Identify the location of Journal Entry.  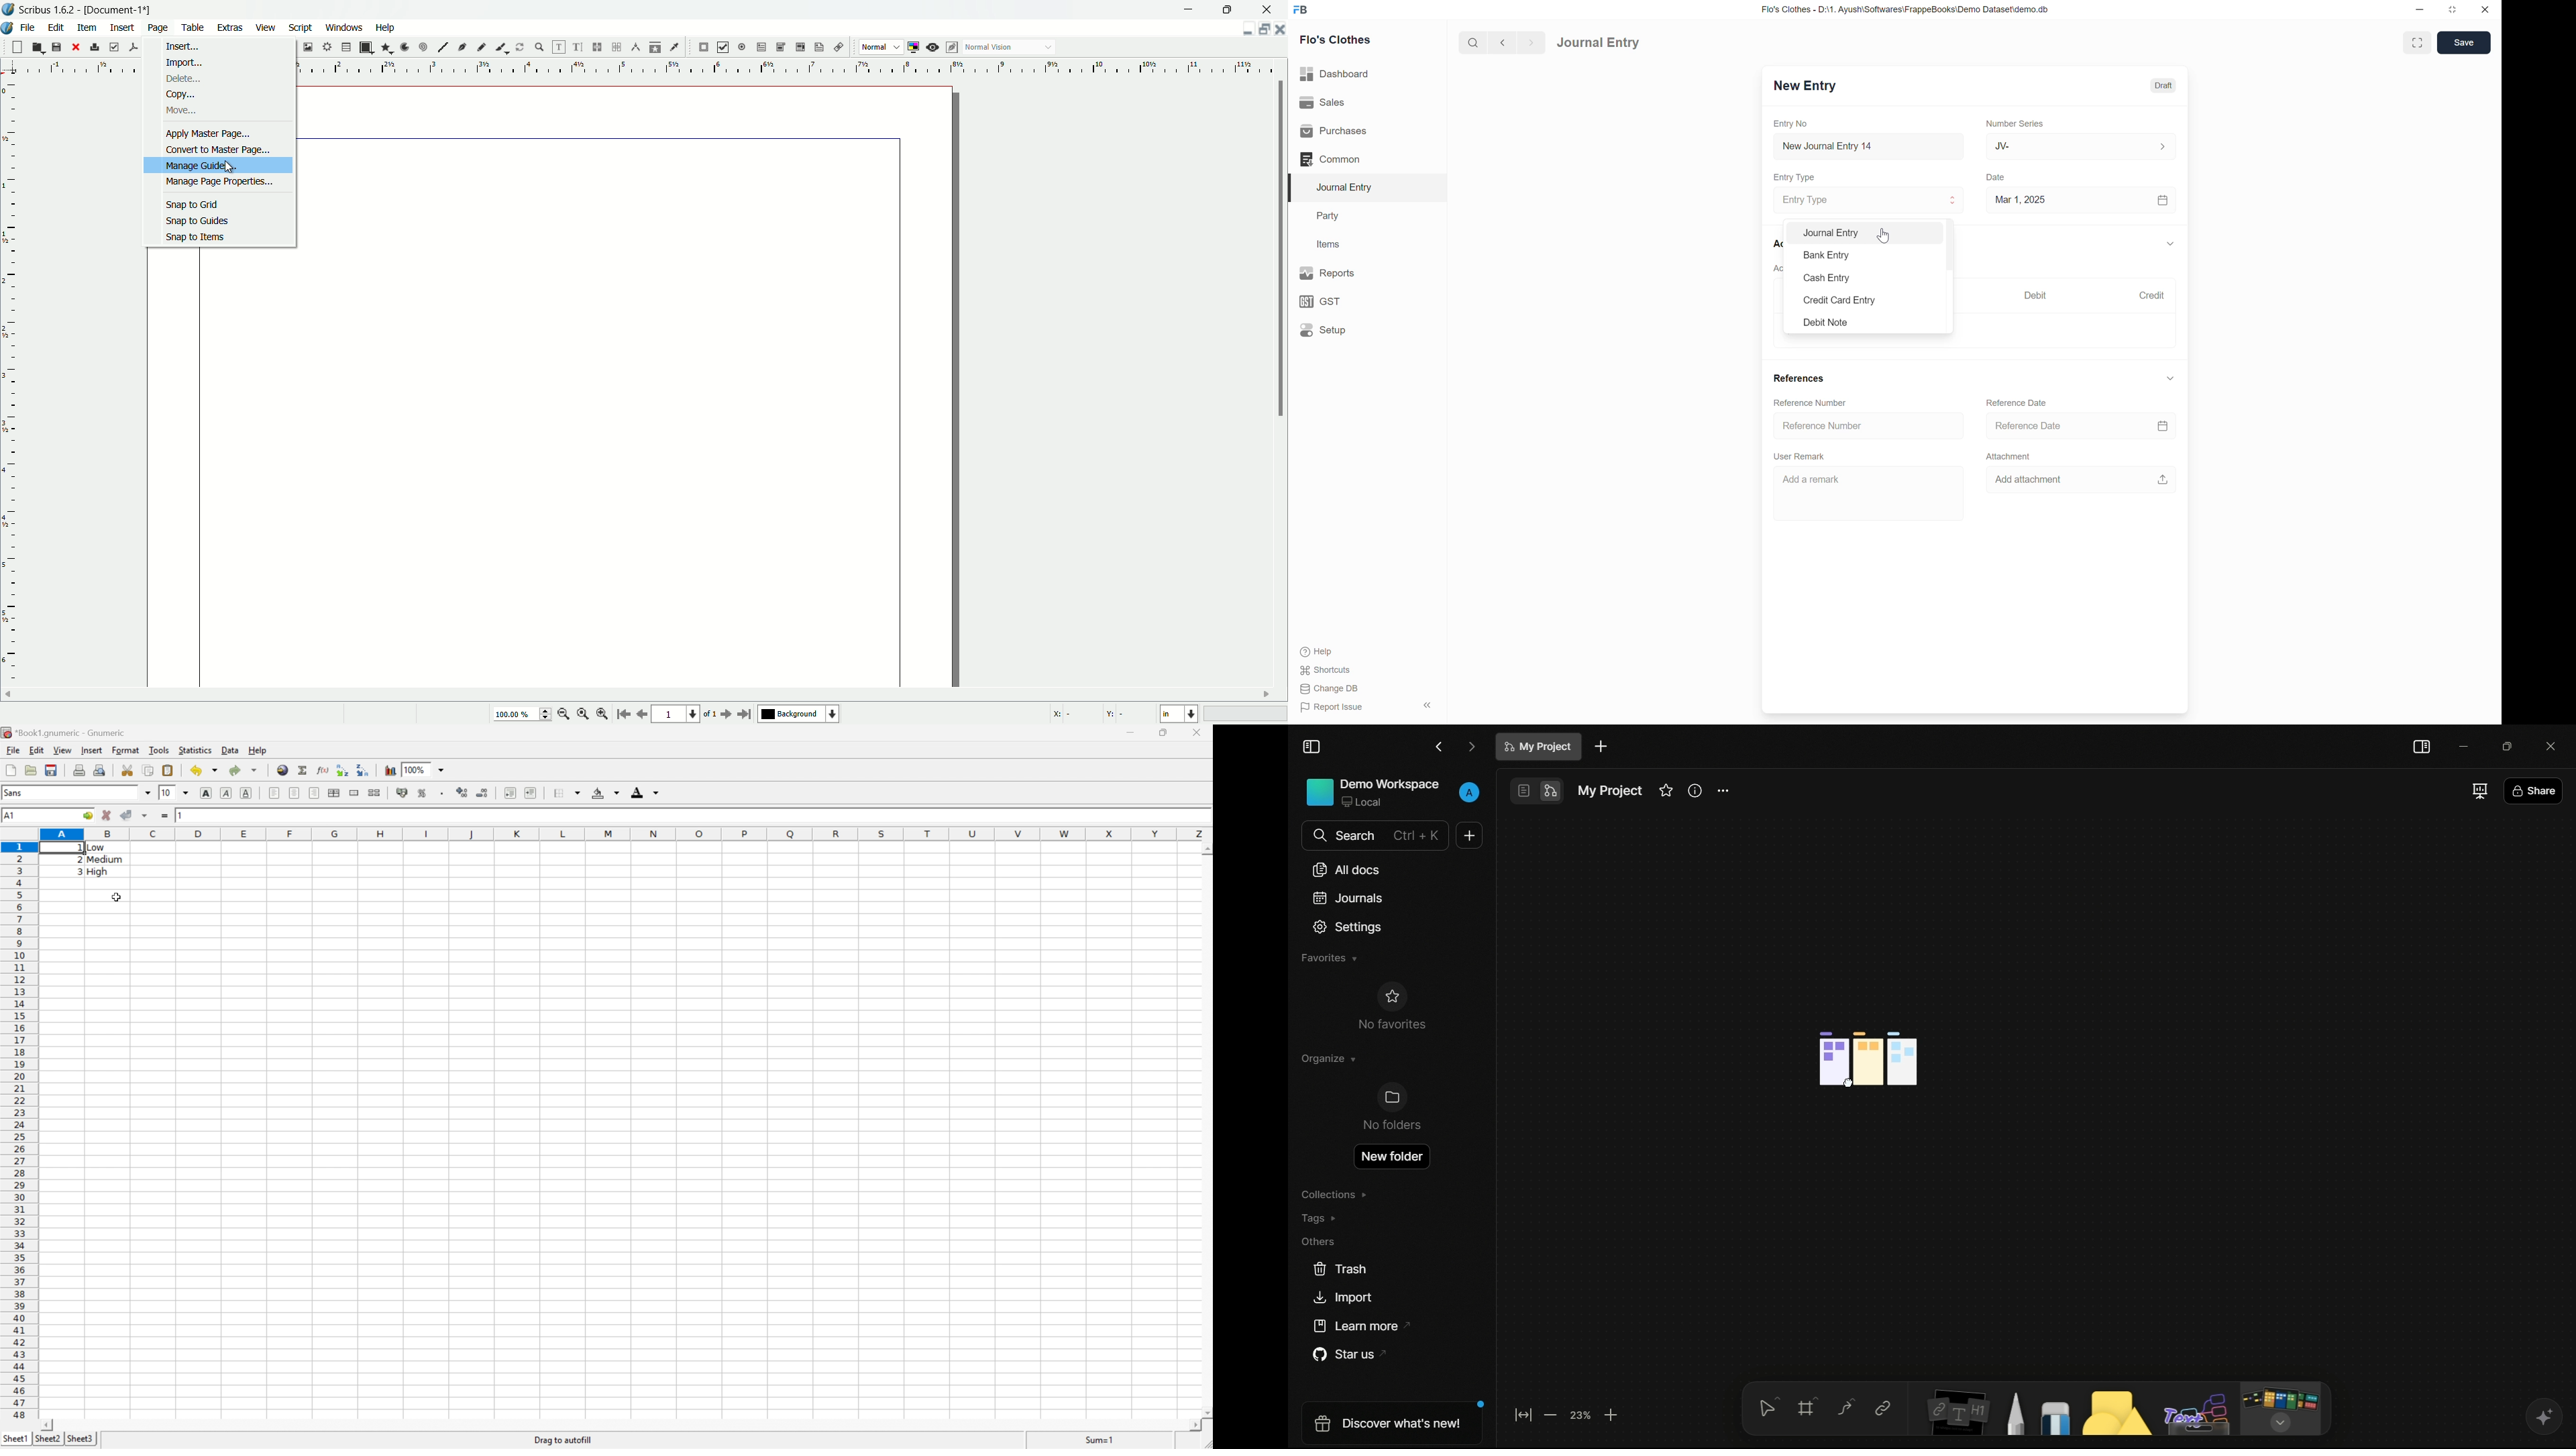
(1598, 43).